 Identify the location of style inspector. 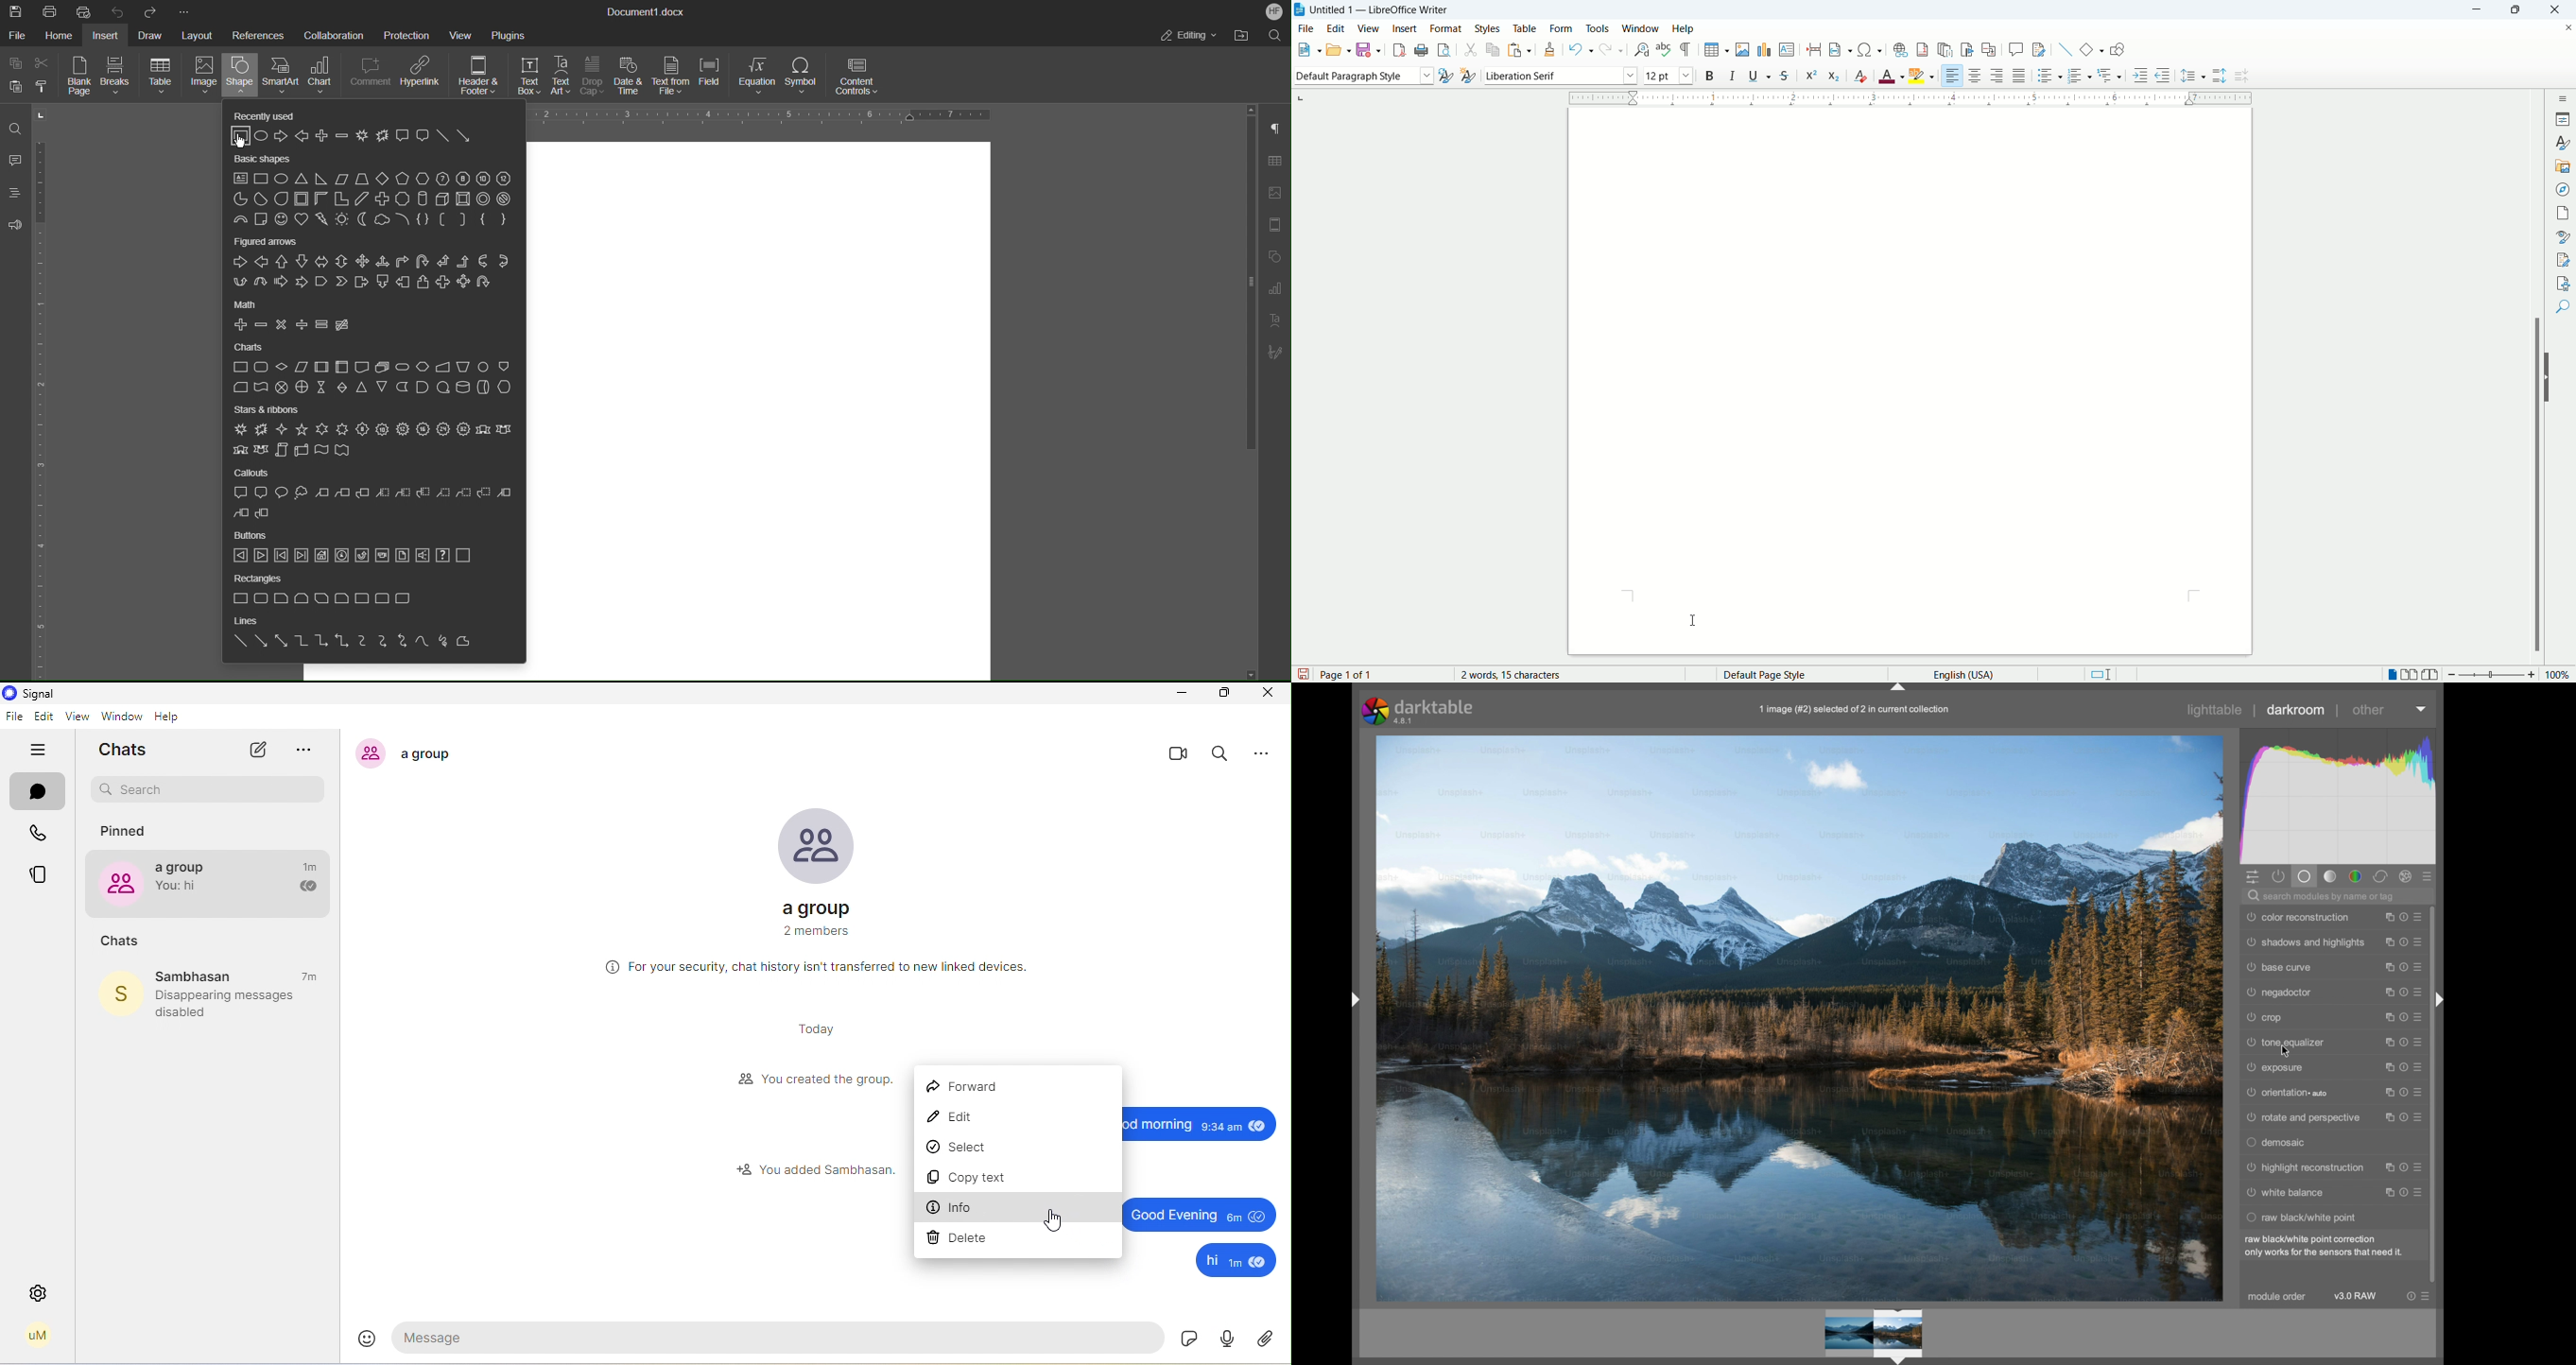
(2565, 237).